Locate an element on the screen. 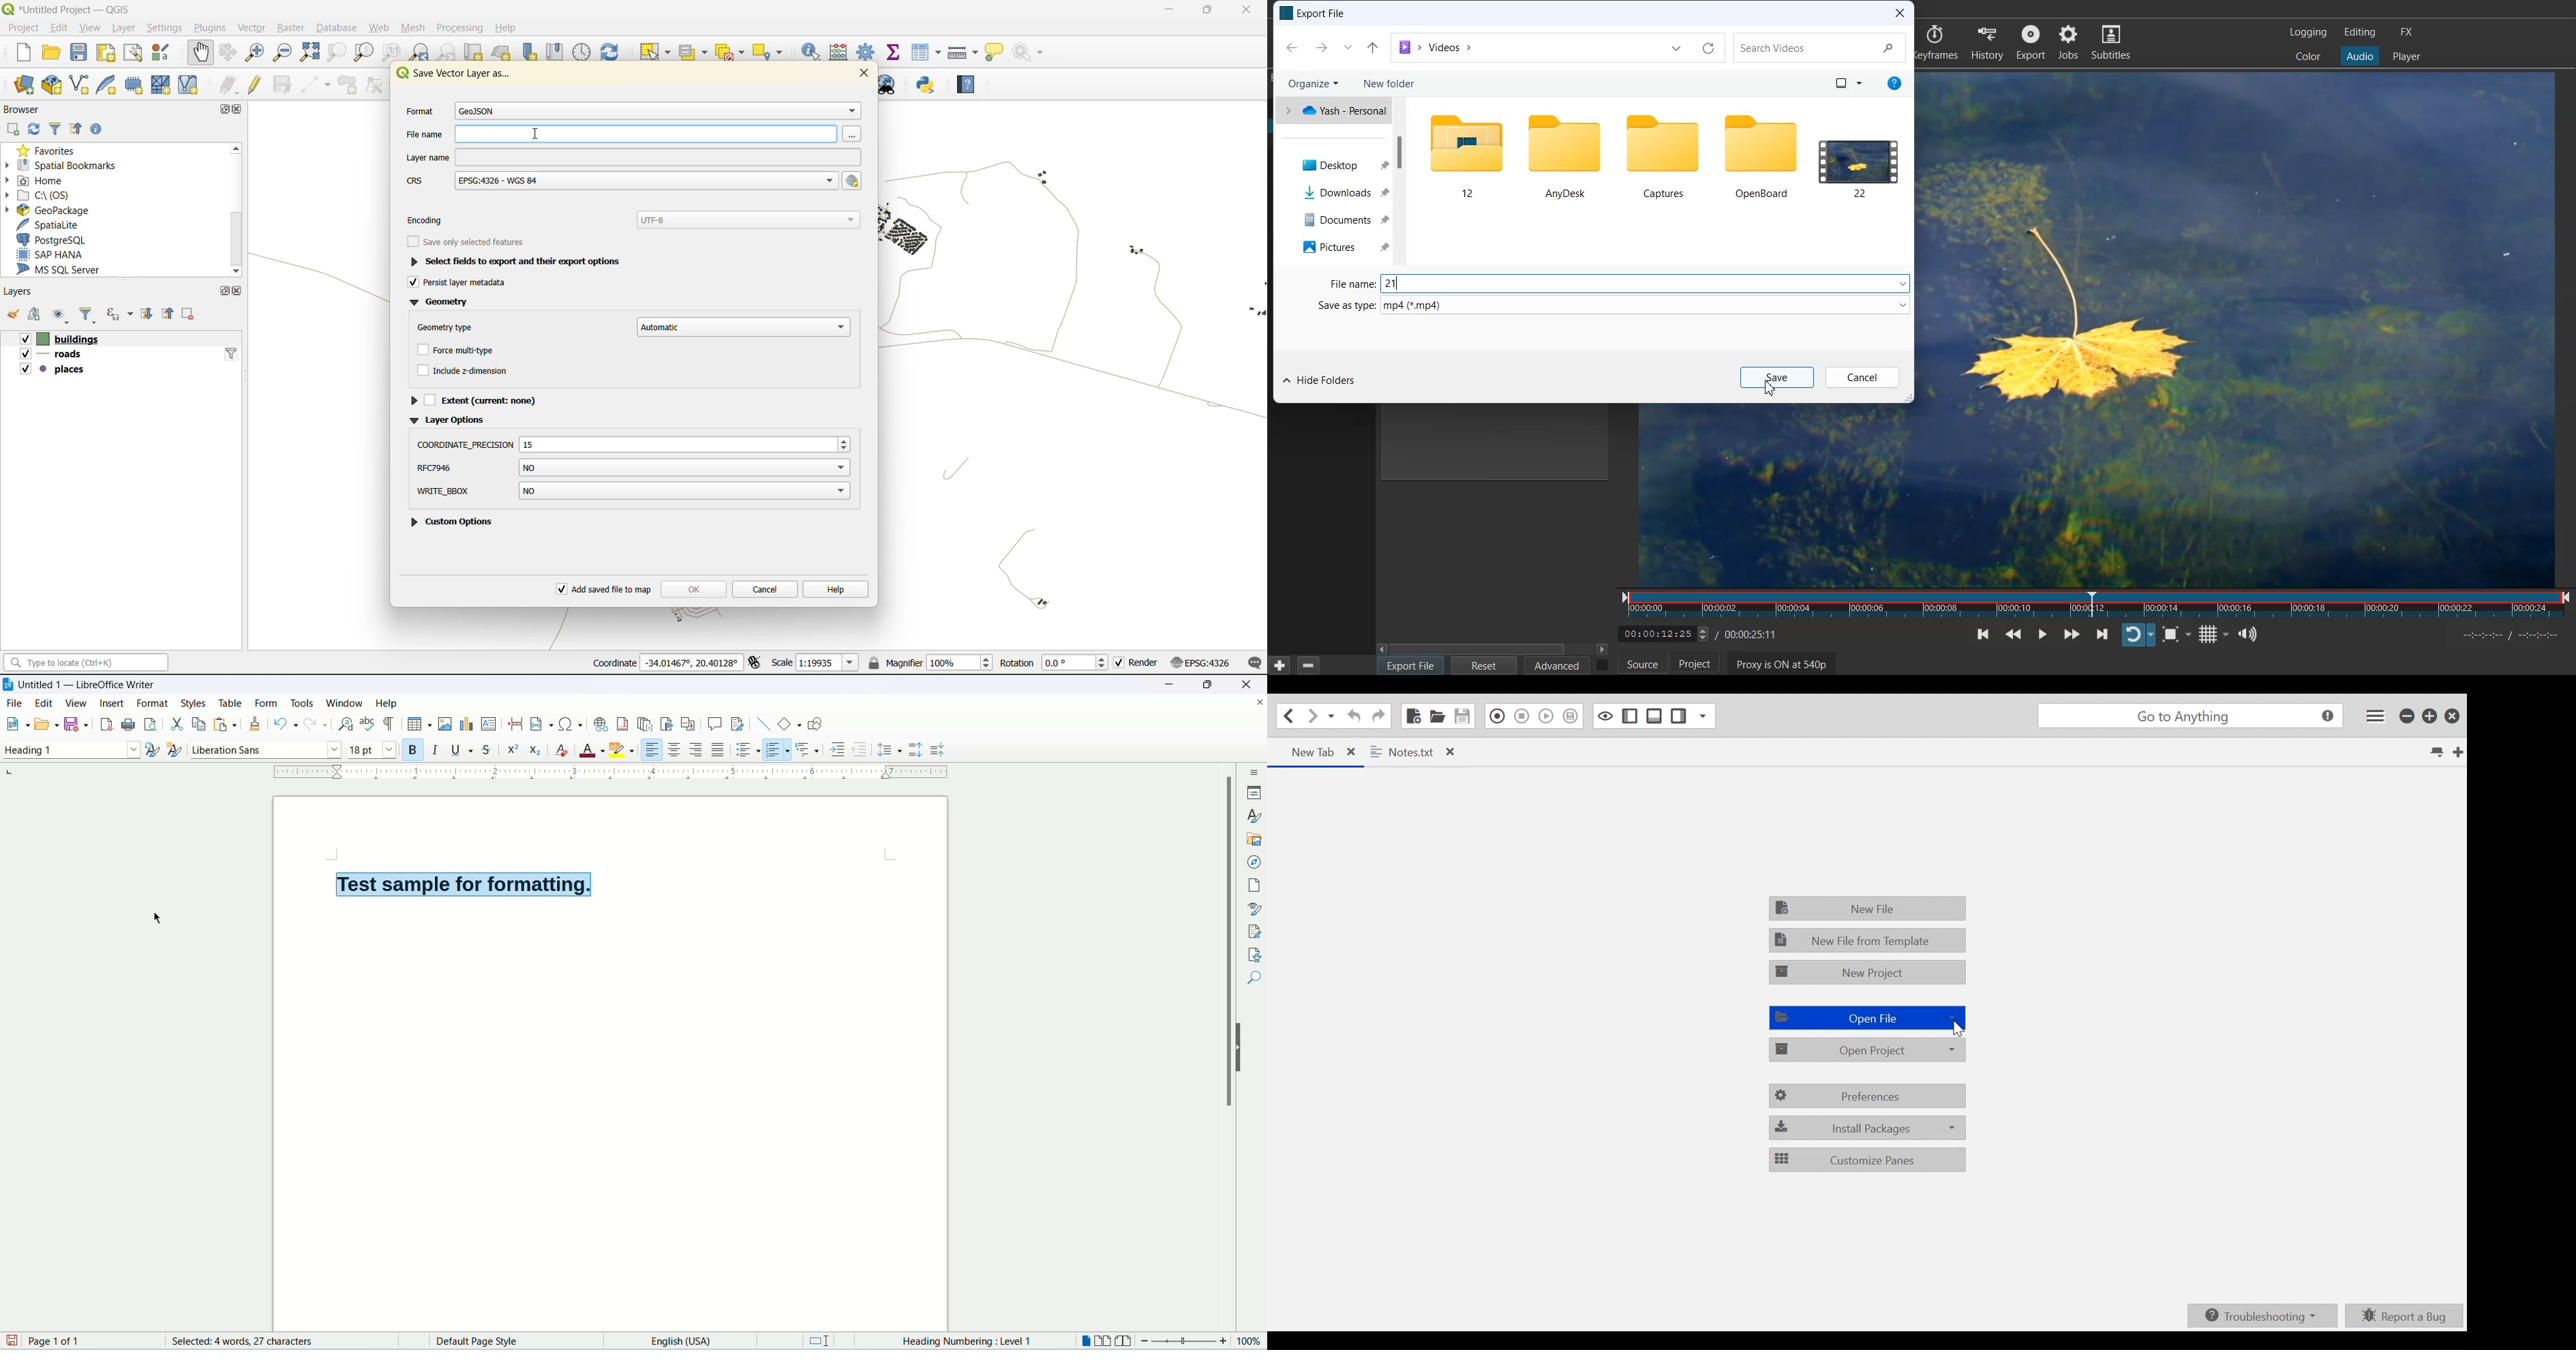 The height and width of the screenshot is (1372, 2576). magnifier is located at coordinates (930, 664).